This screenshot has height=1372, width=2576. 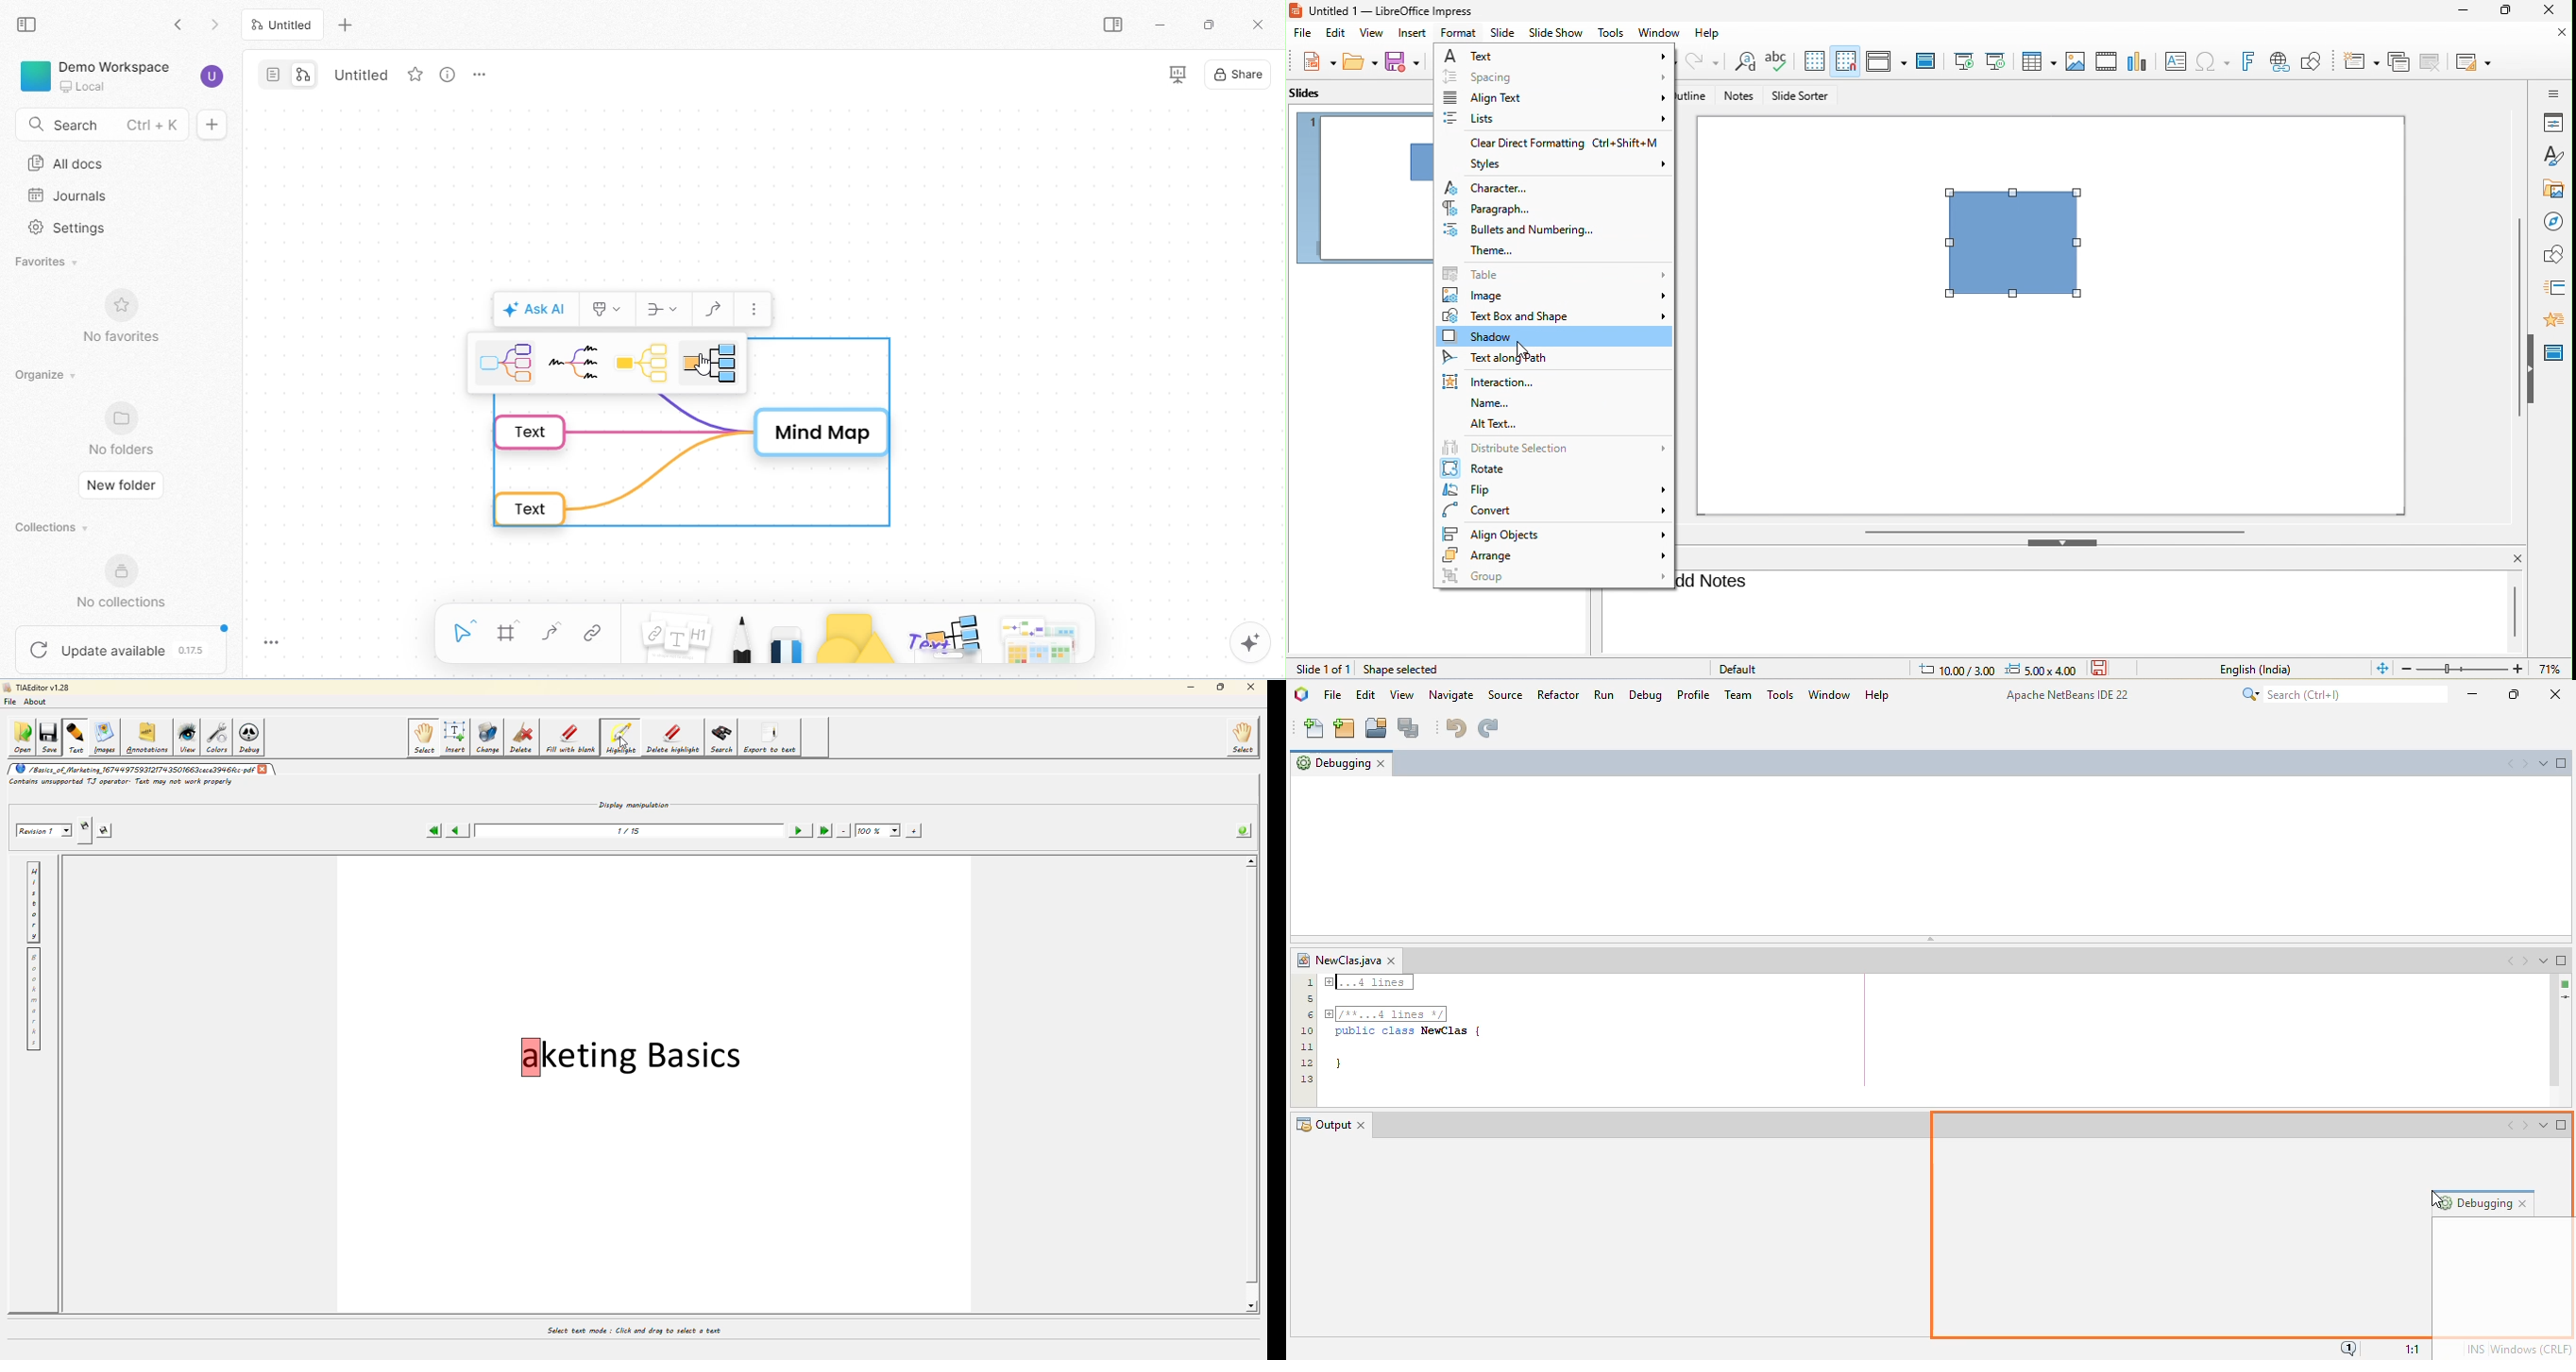 I want to click on search, so click(x=98, y=122).